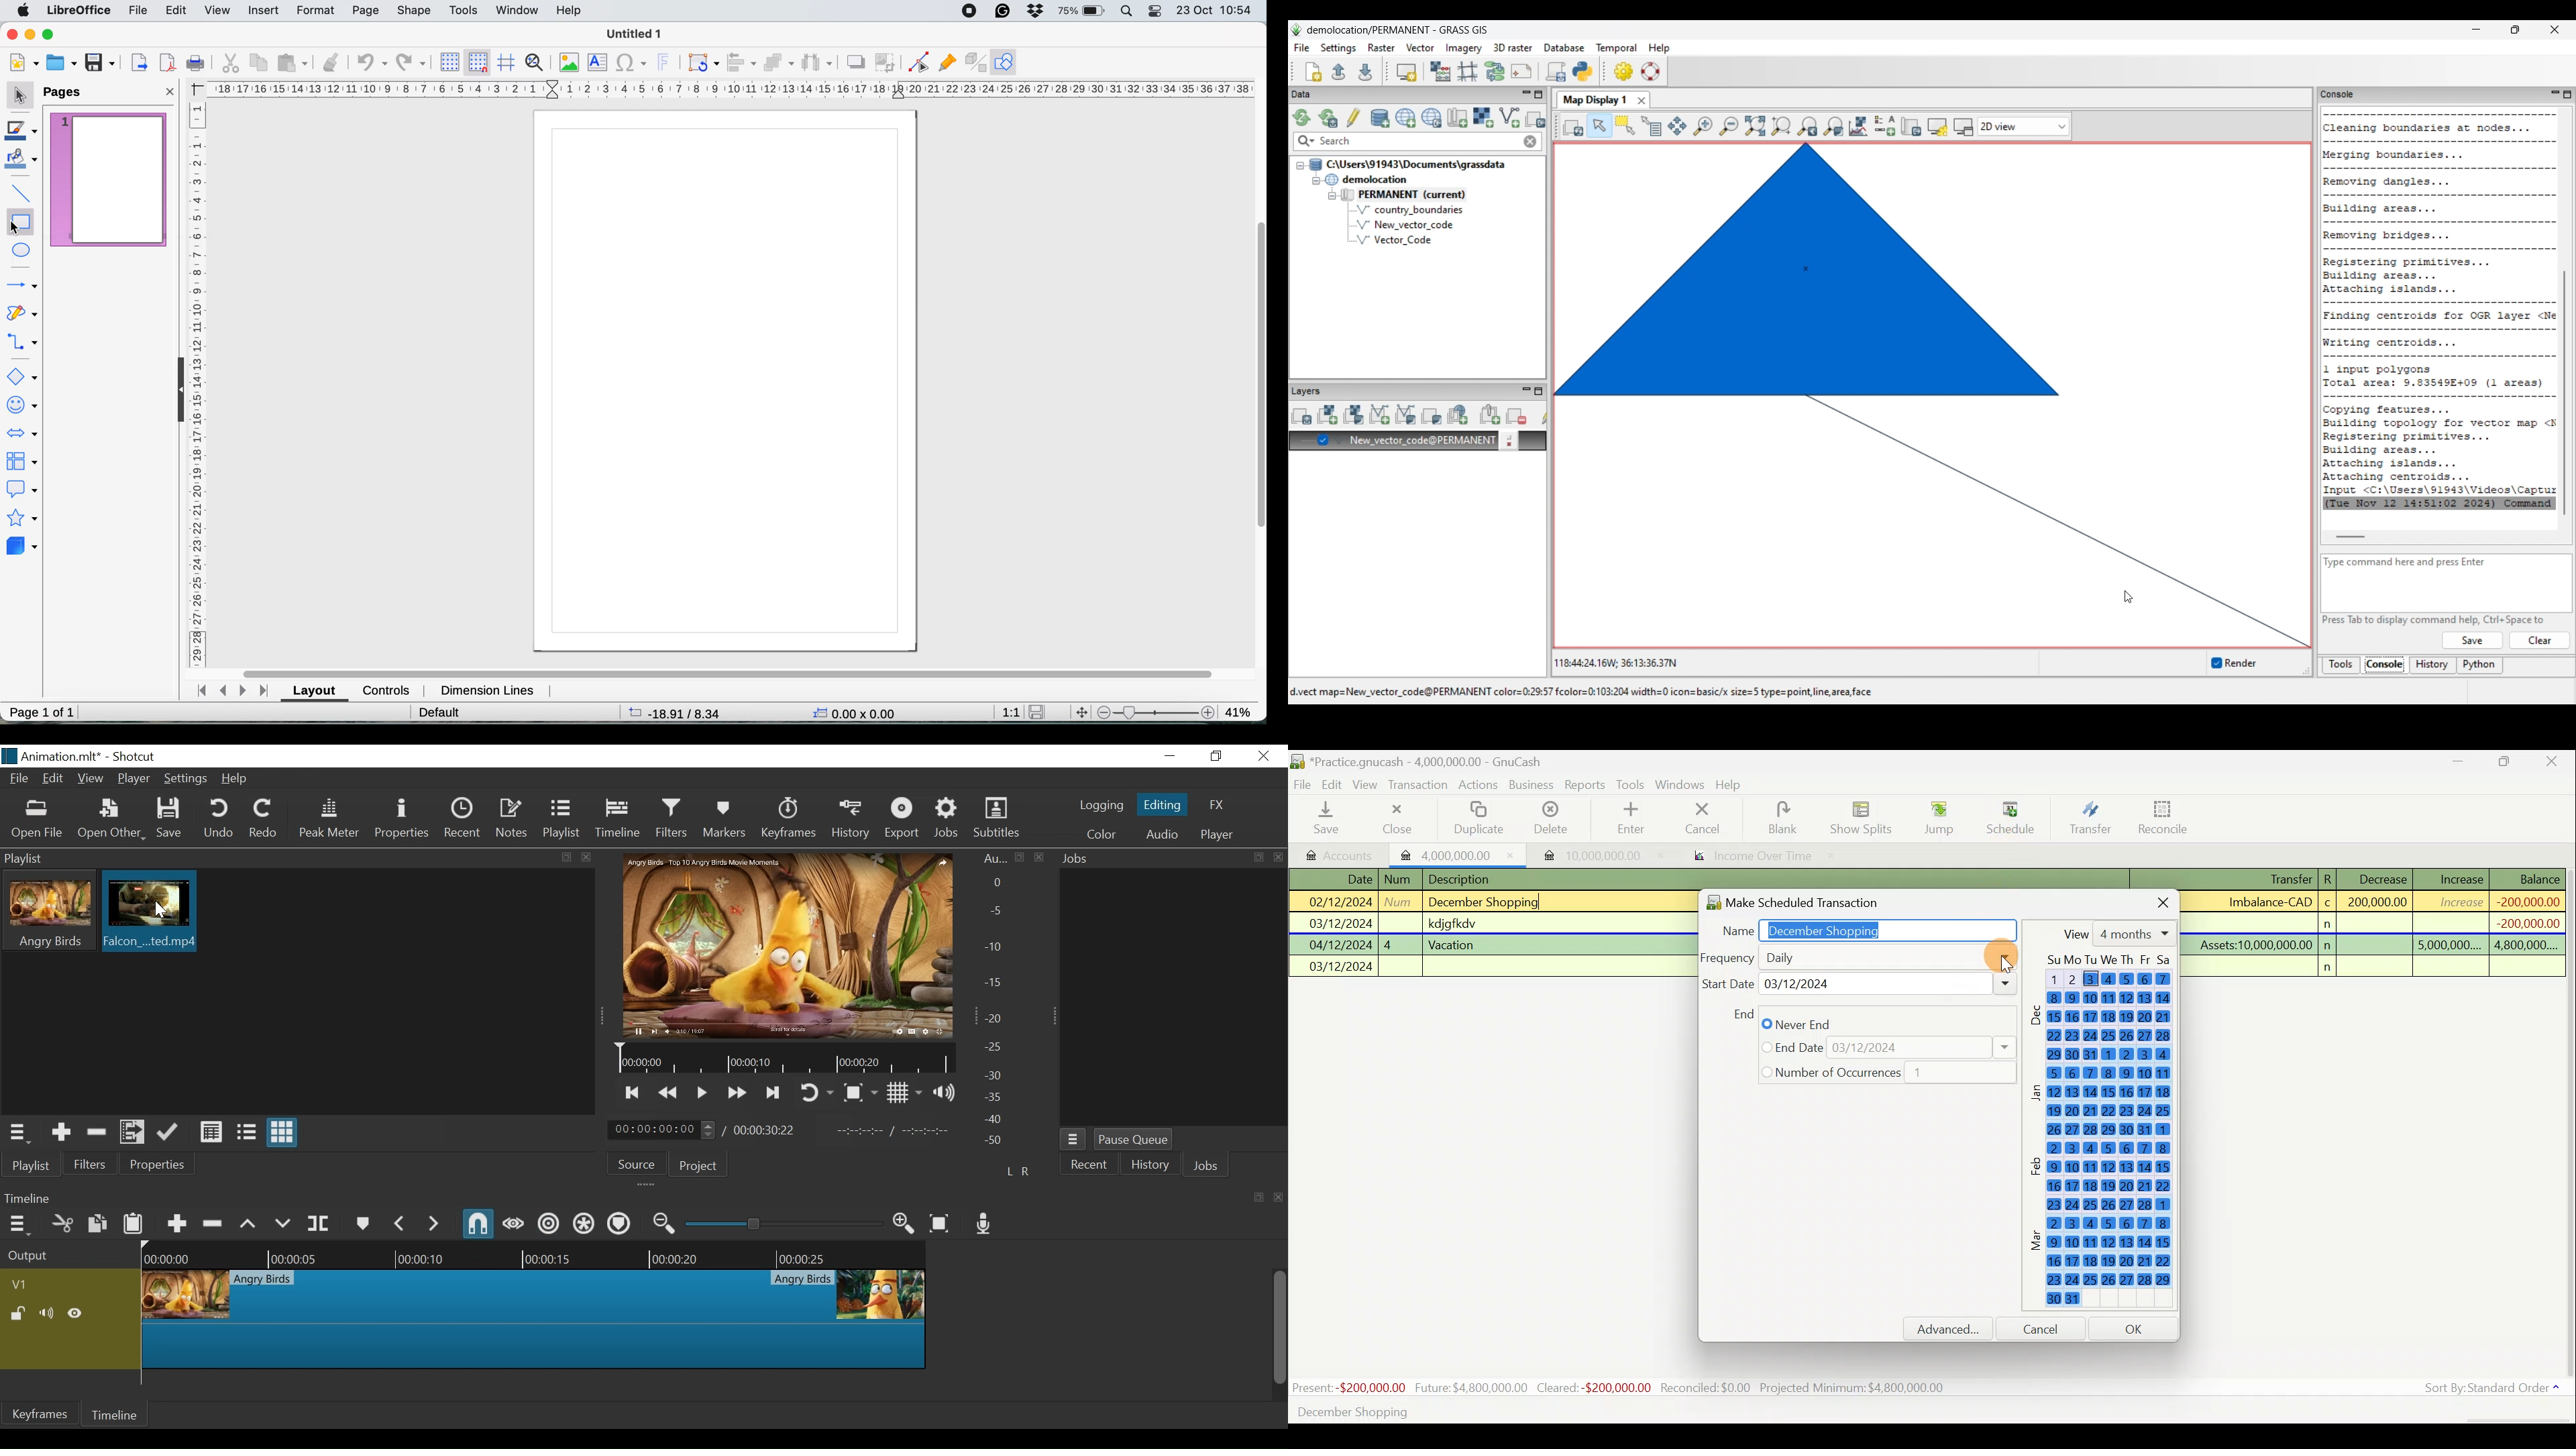 This screenshot has width=2576, height=1456. Describe the element at coordinates (136, 11) in the screenshot. I see `file` at that location.